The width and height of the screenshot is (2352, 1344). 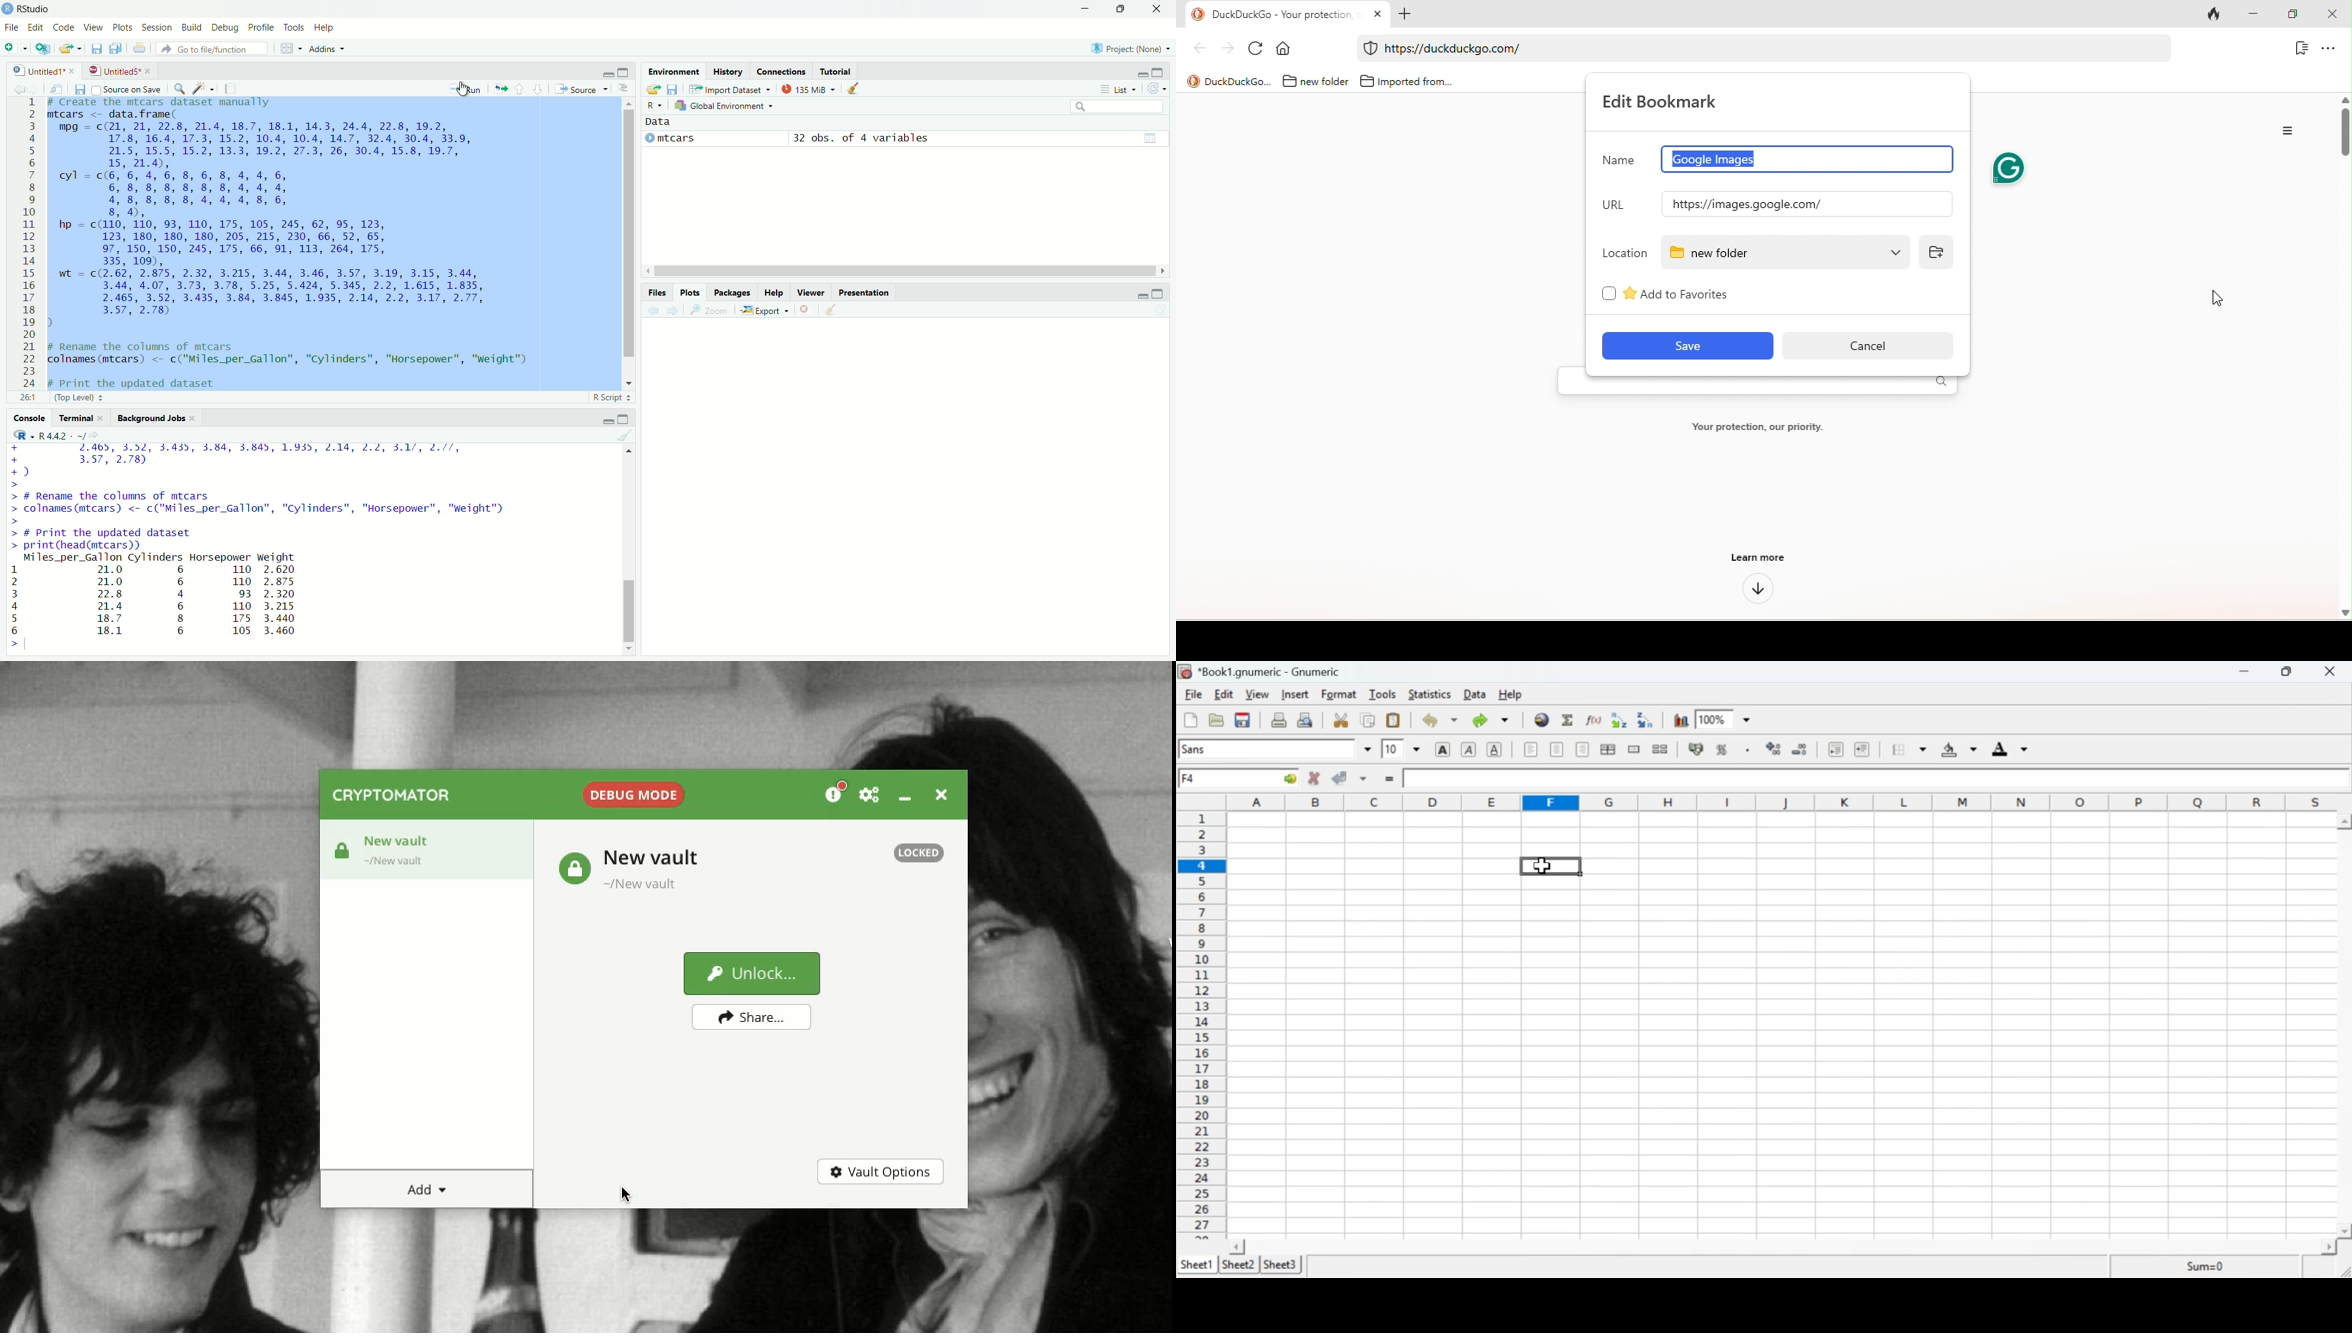 What do you see at coordinates (781, 72) in the screenshot?
I see `Connections` at bounding box center [781, 72].